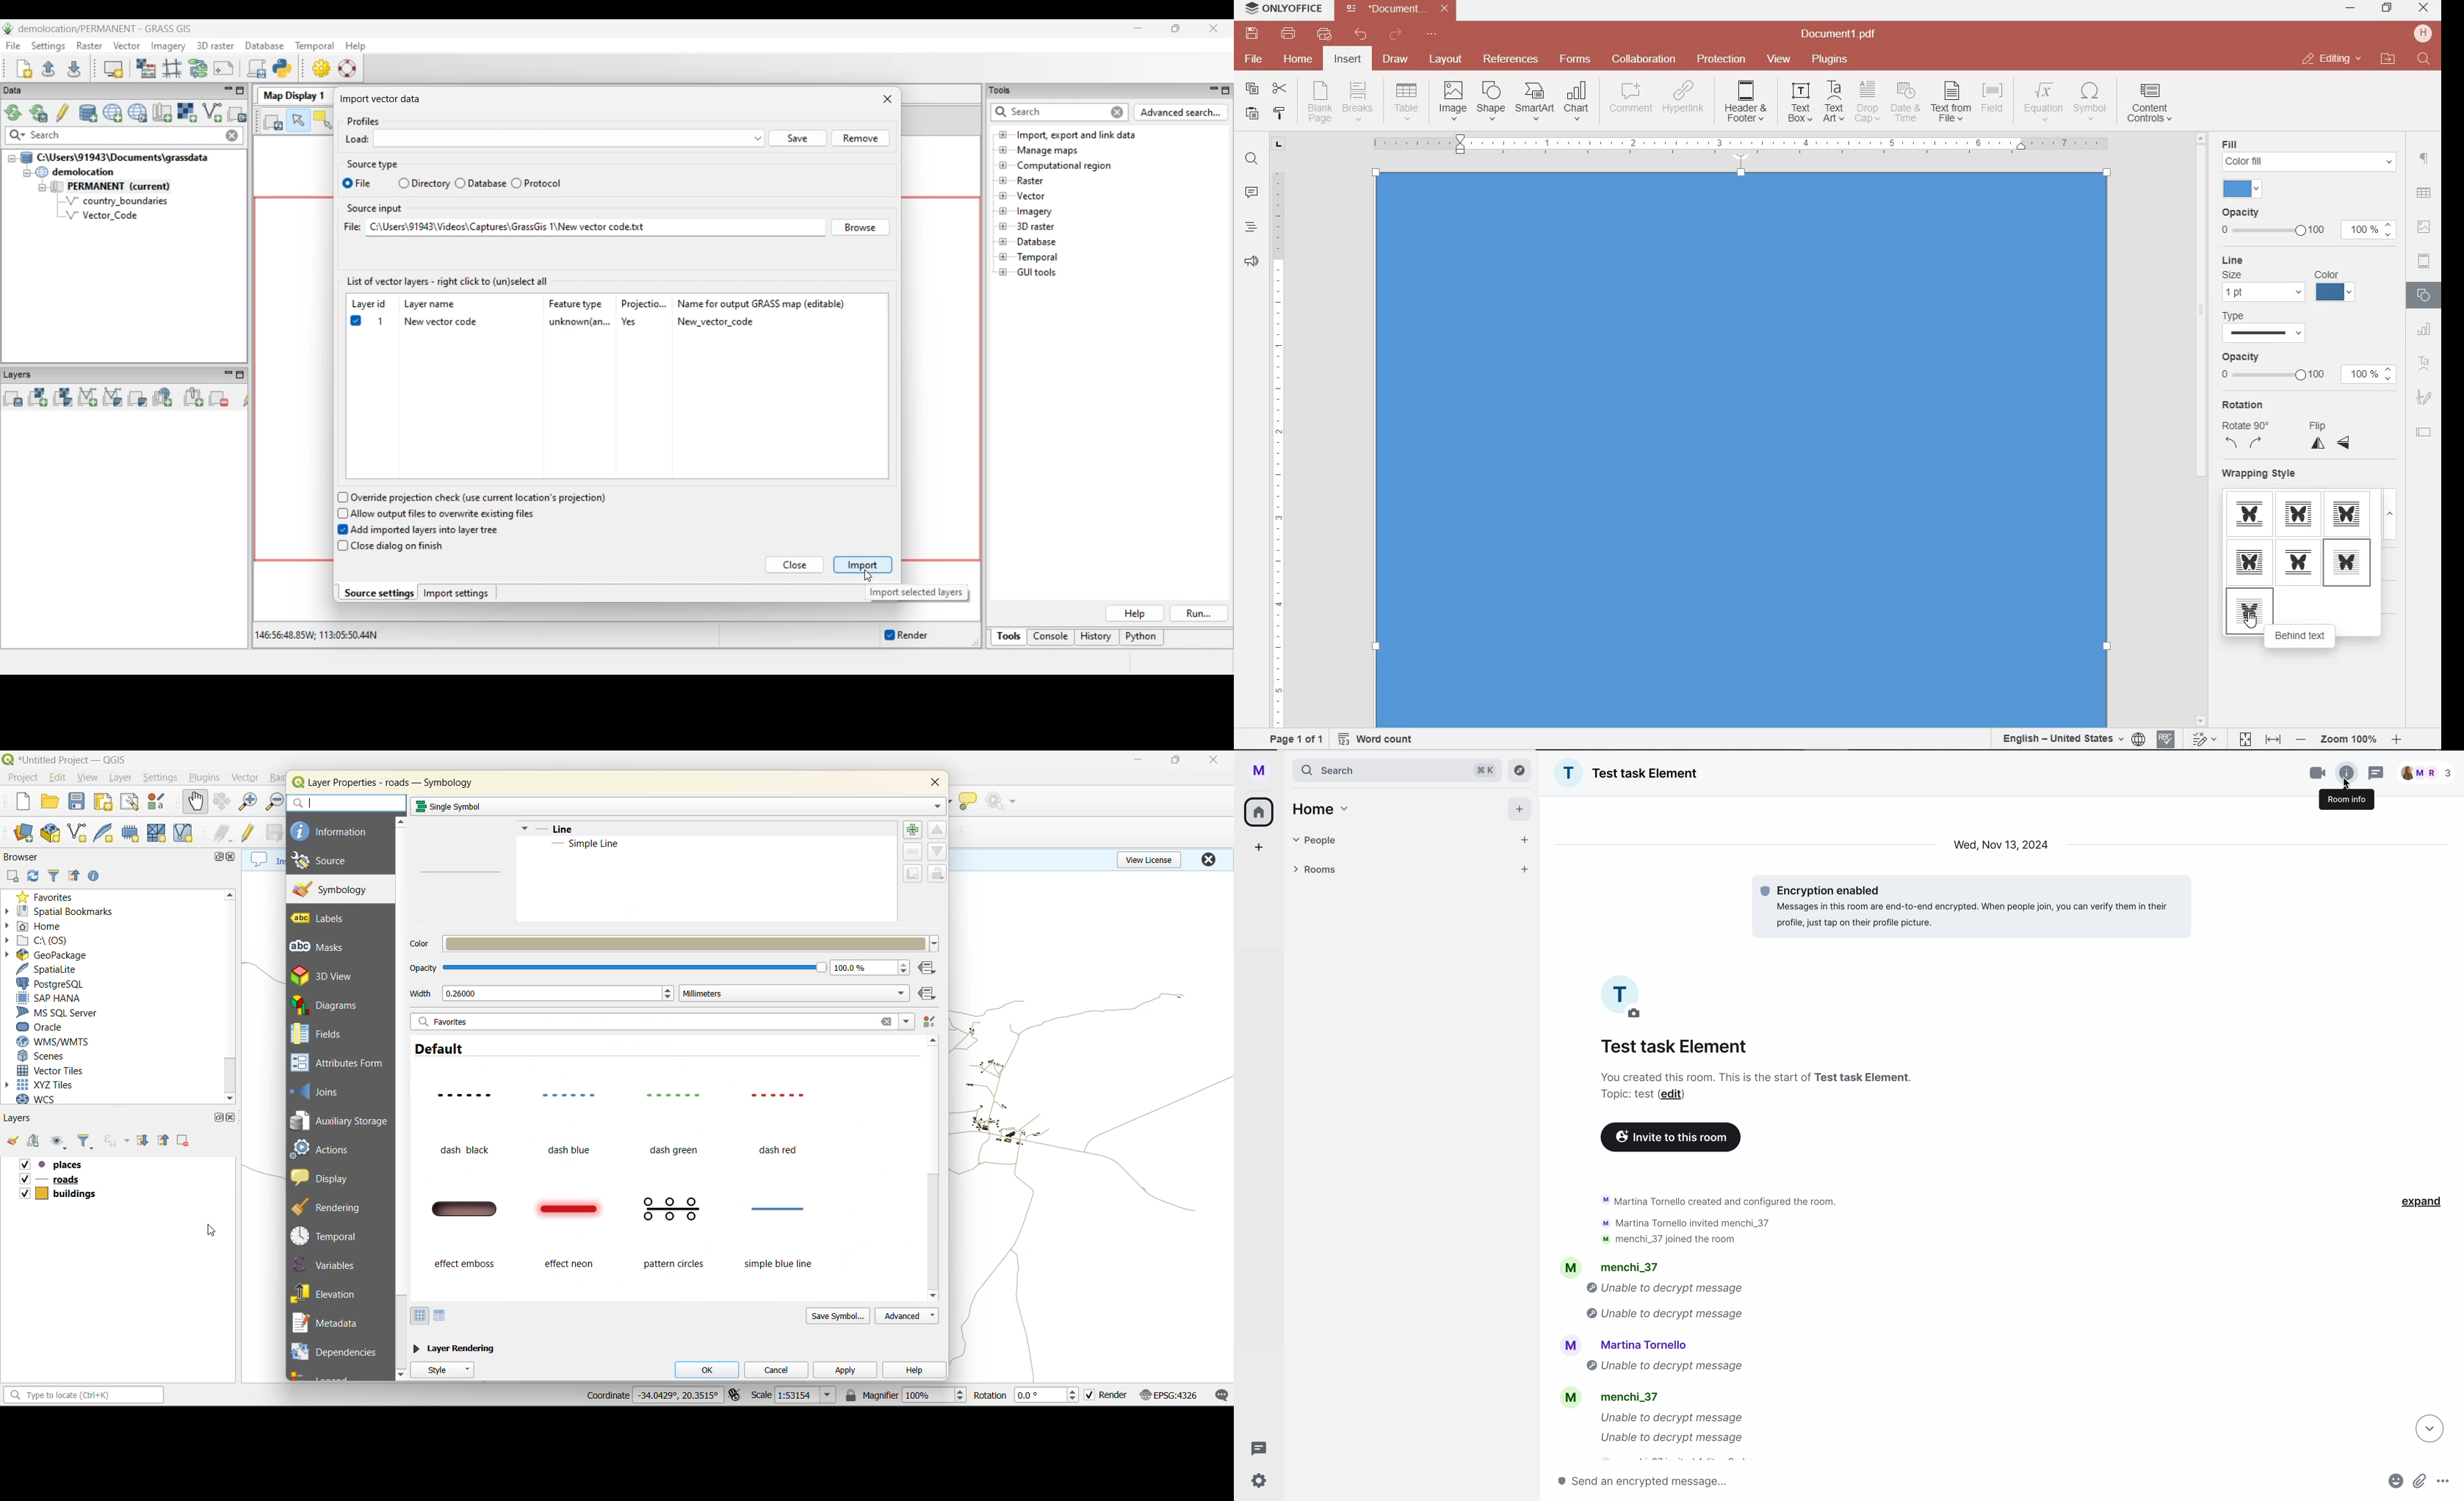 This screenshot has width=2464, height=1512. What do you see at coordinates (2004, 843) in the screenshot?
I see `date` at bounding box center [2004, 843].